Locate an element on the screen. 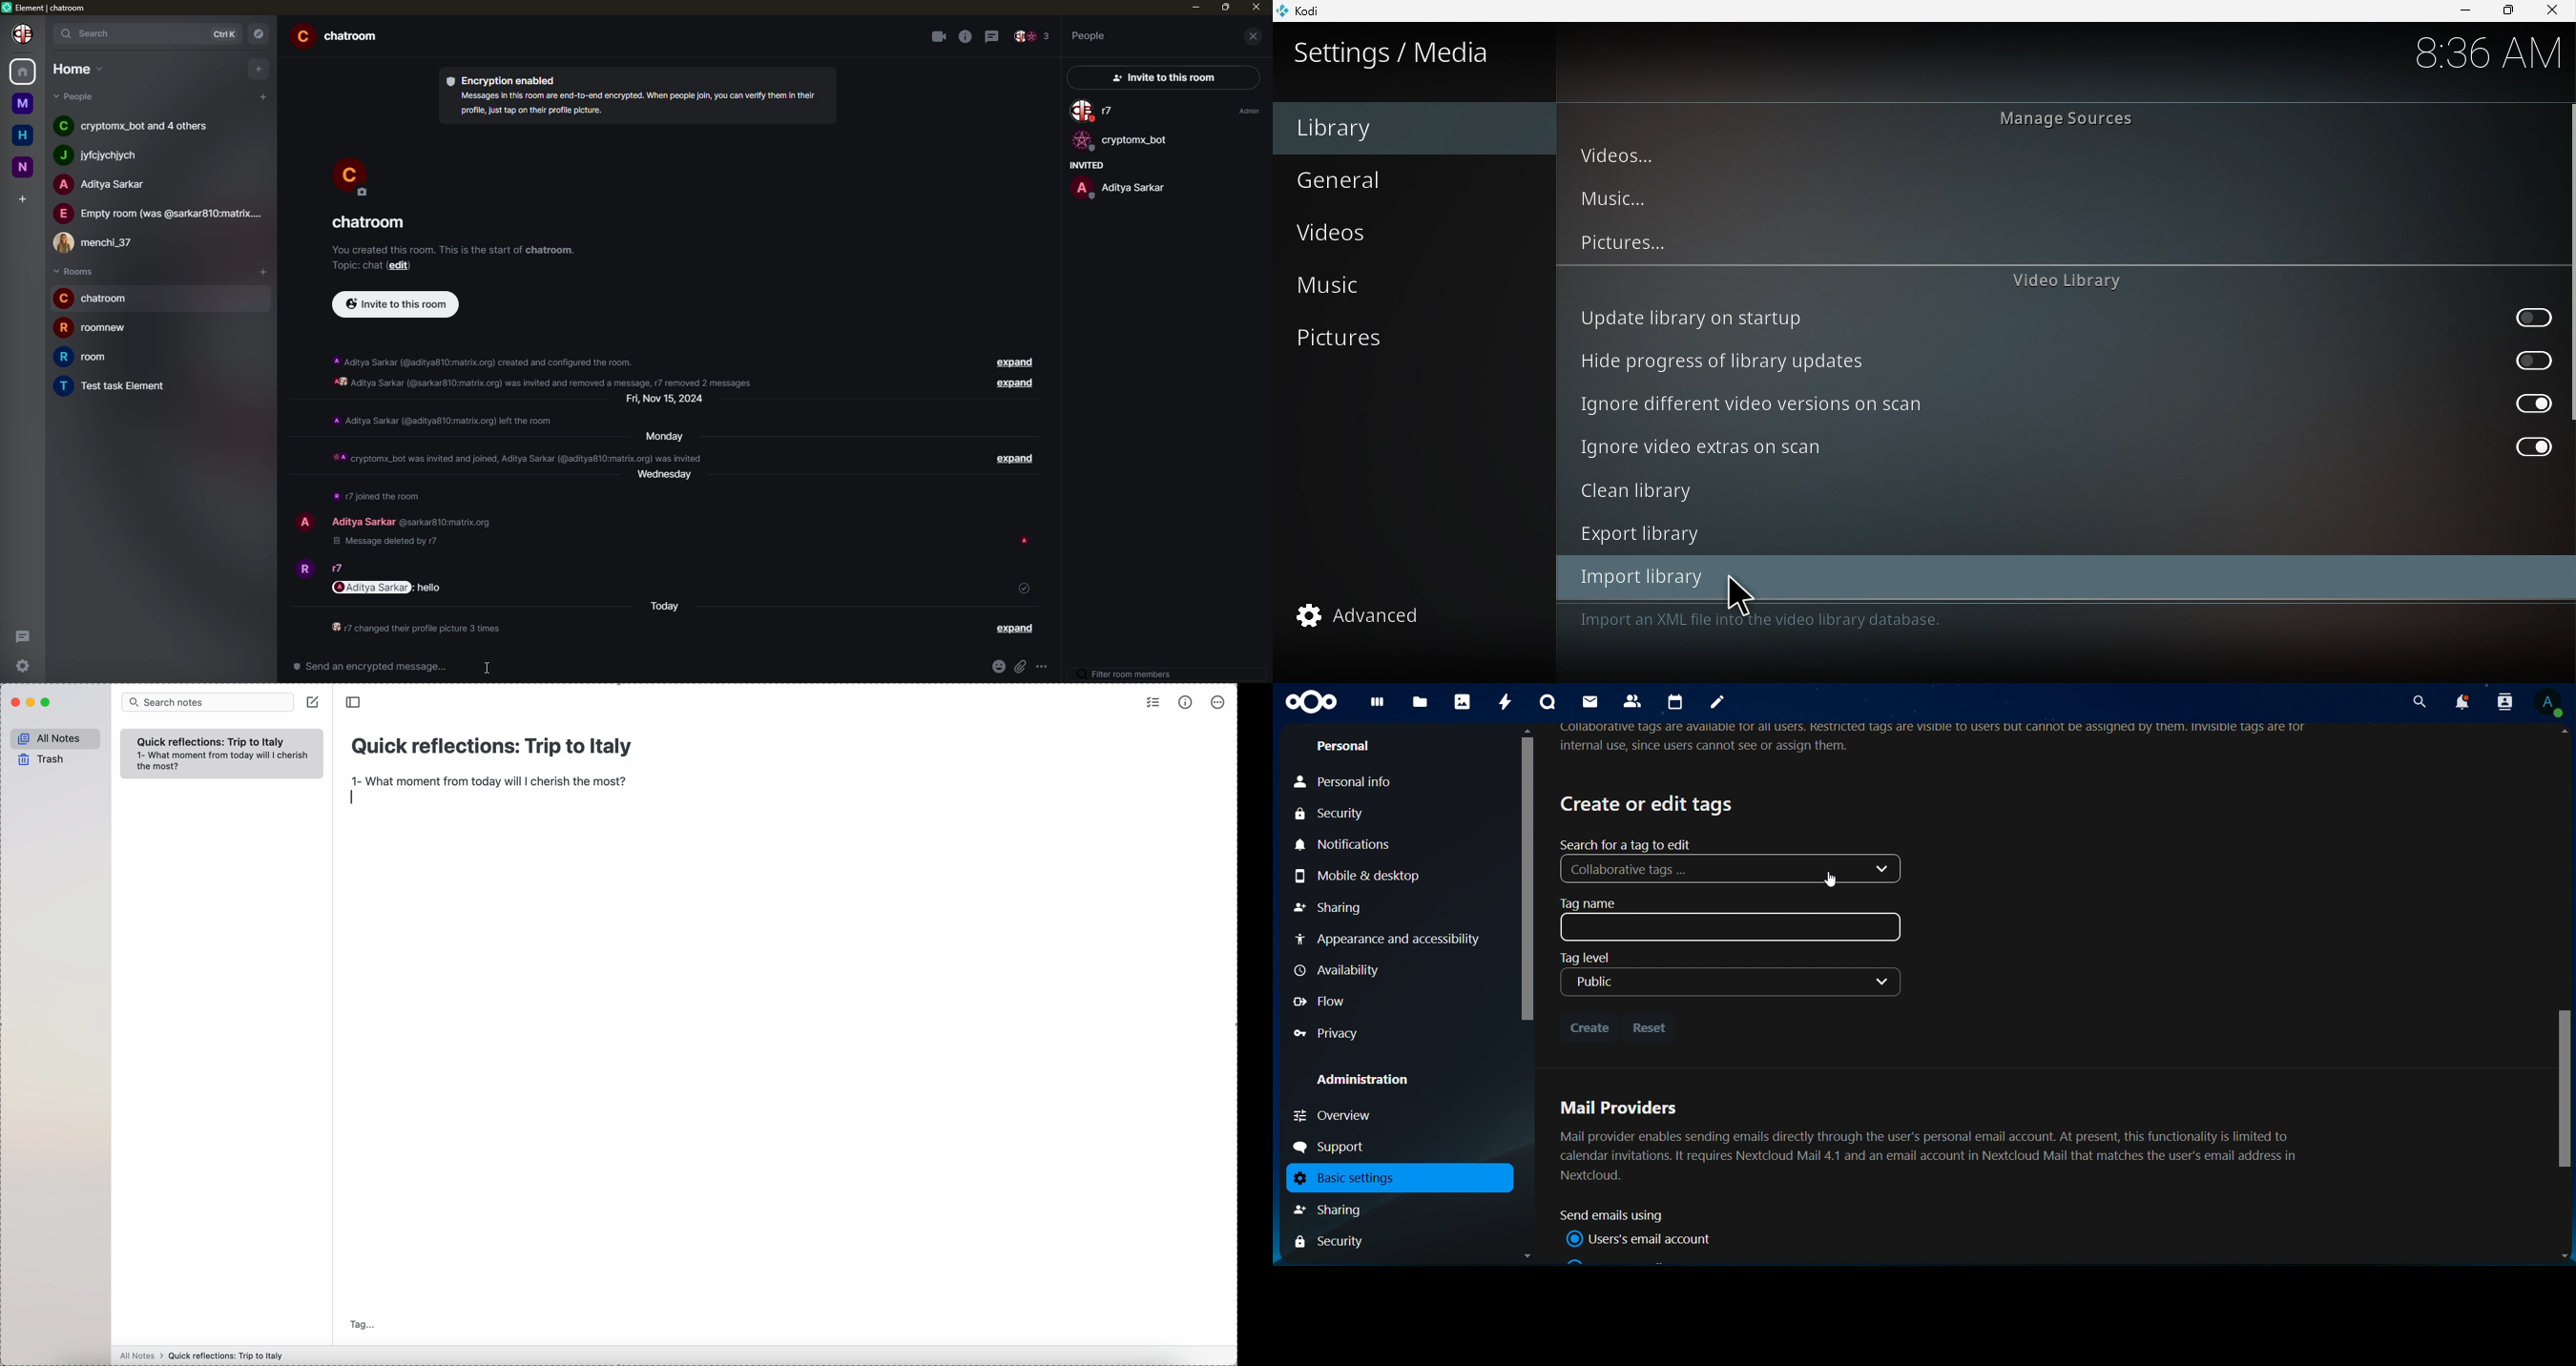  Videos is located at coordinates (1629, 158).